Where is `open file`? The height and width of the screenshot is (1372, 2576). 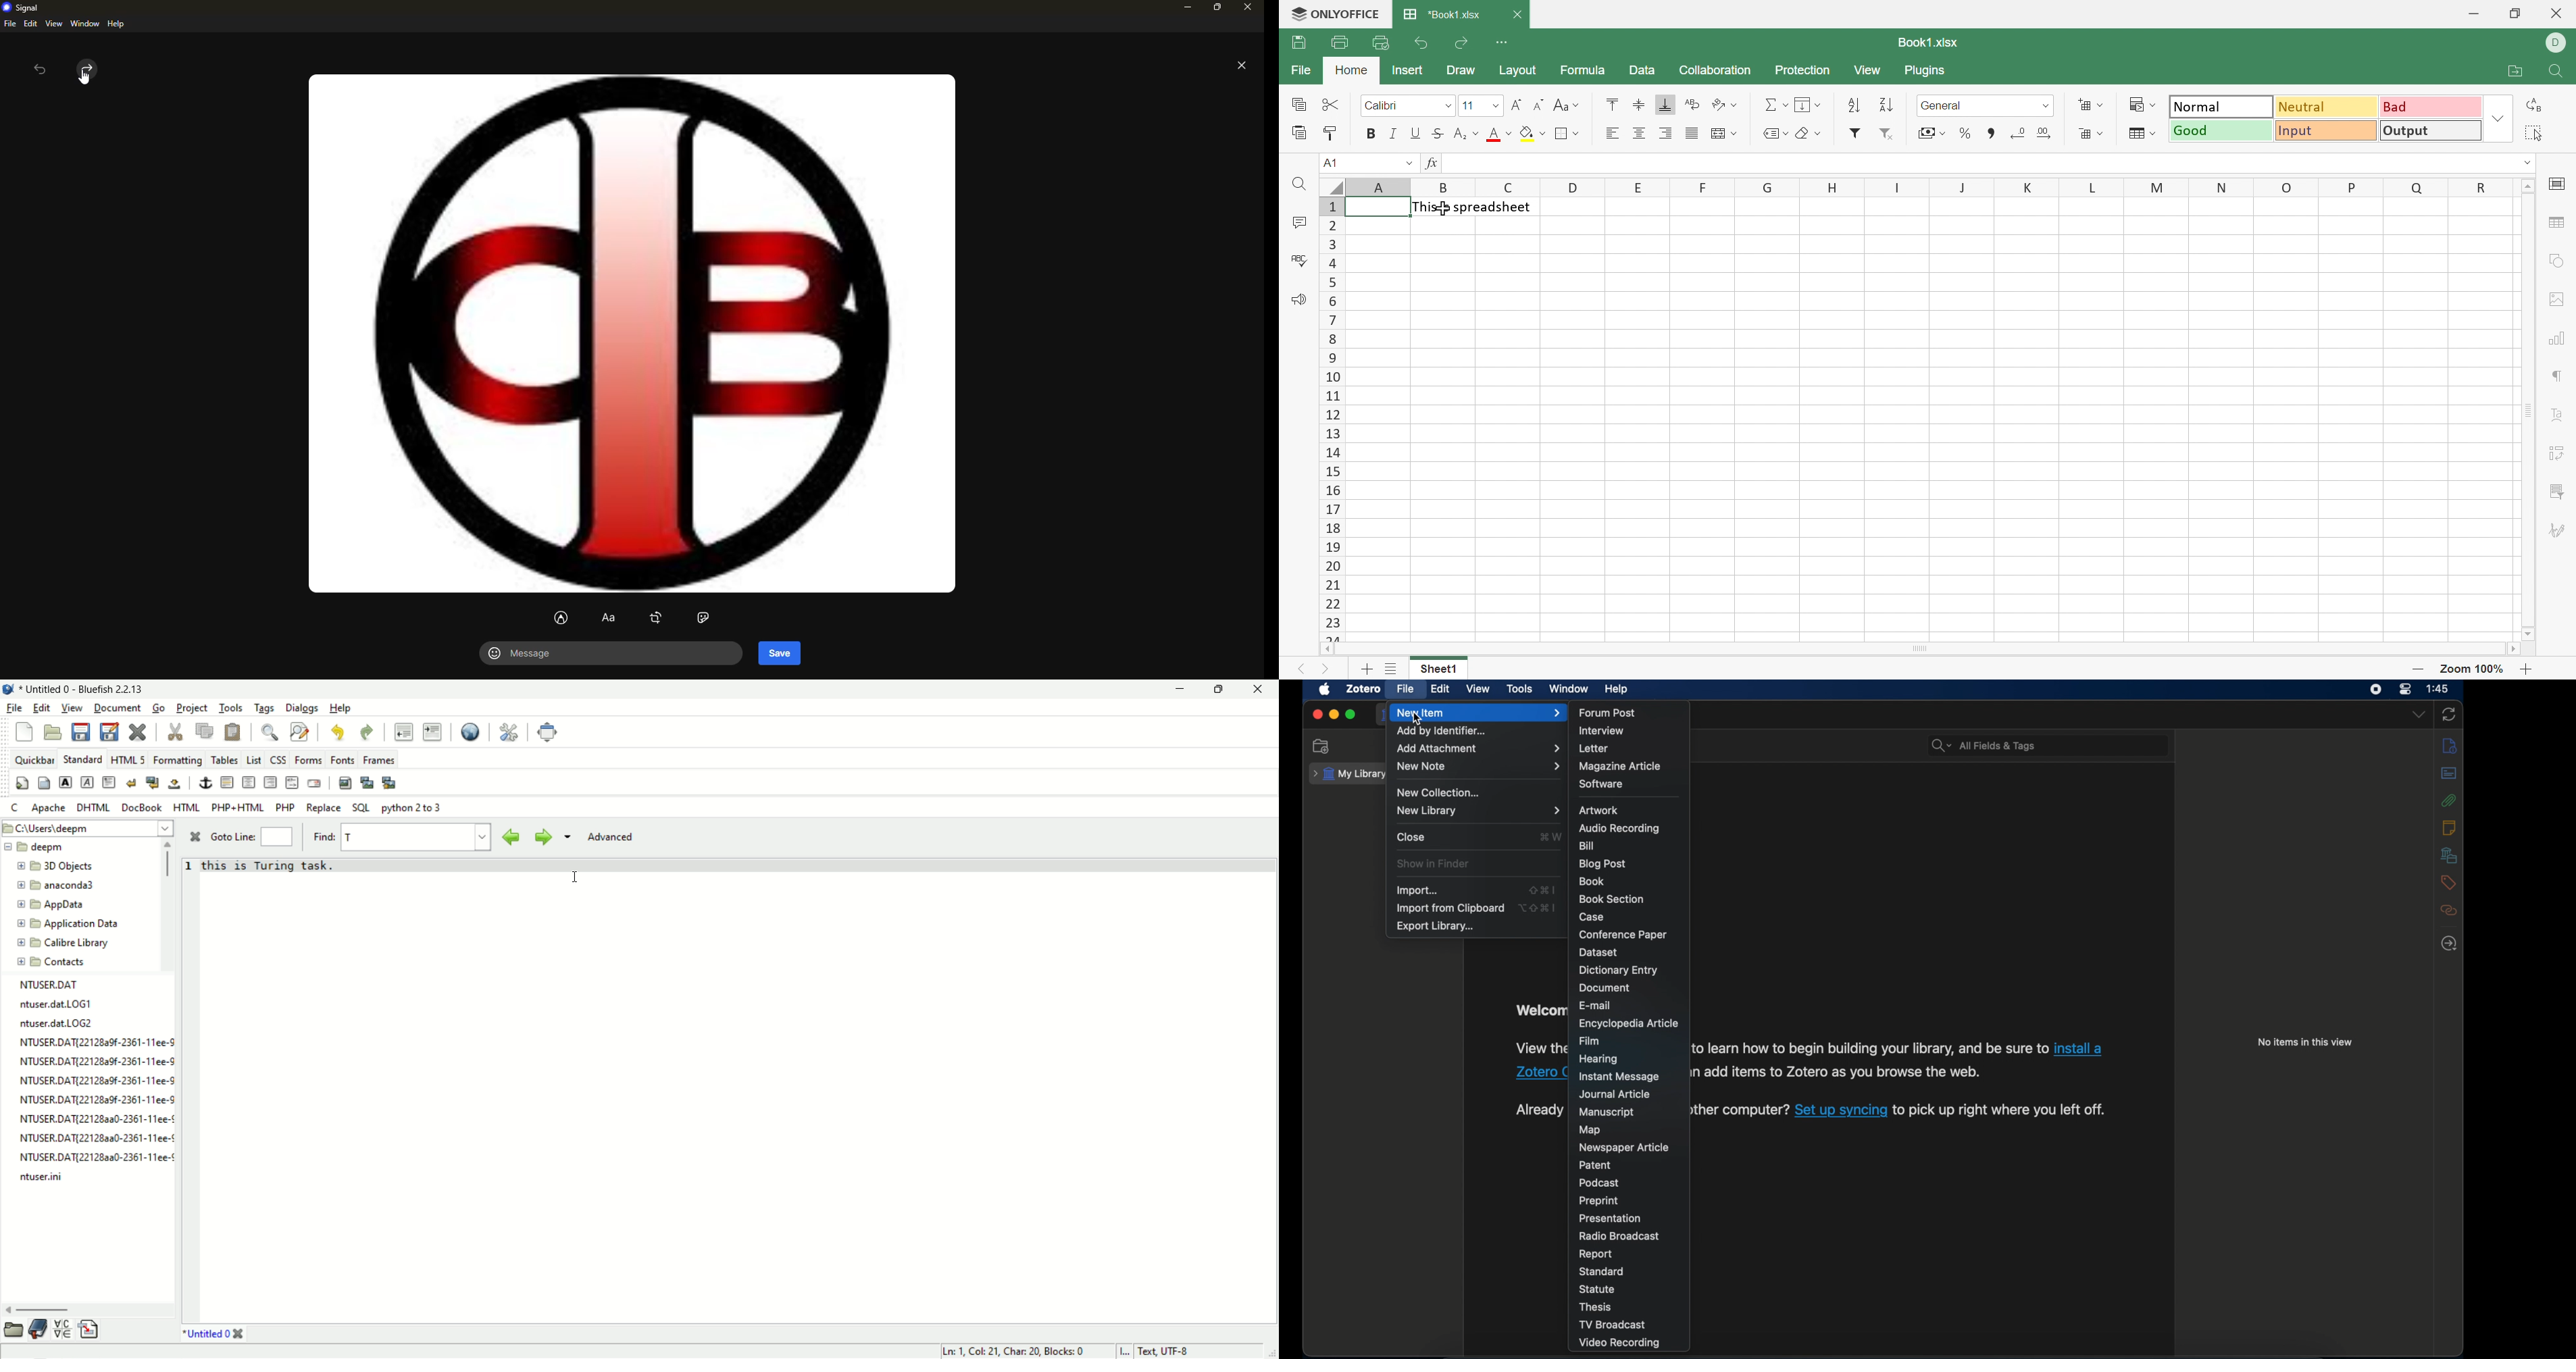 open file is located at coordinates (53, 733).